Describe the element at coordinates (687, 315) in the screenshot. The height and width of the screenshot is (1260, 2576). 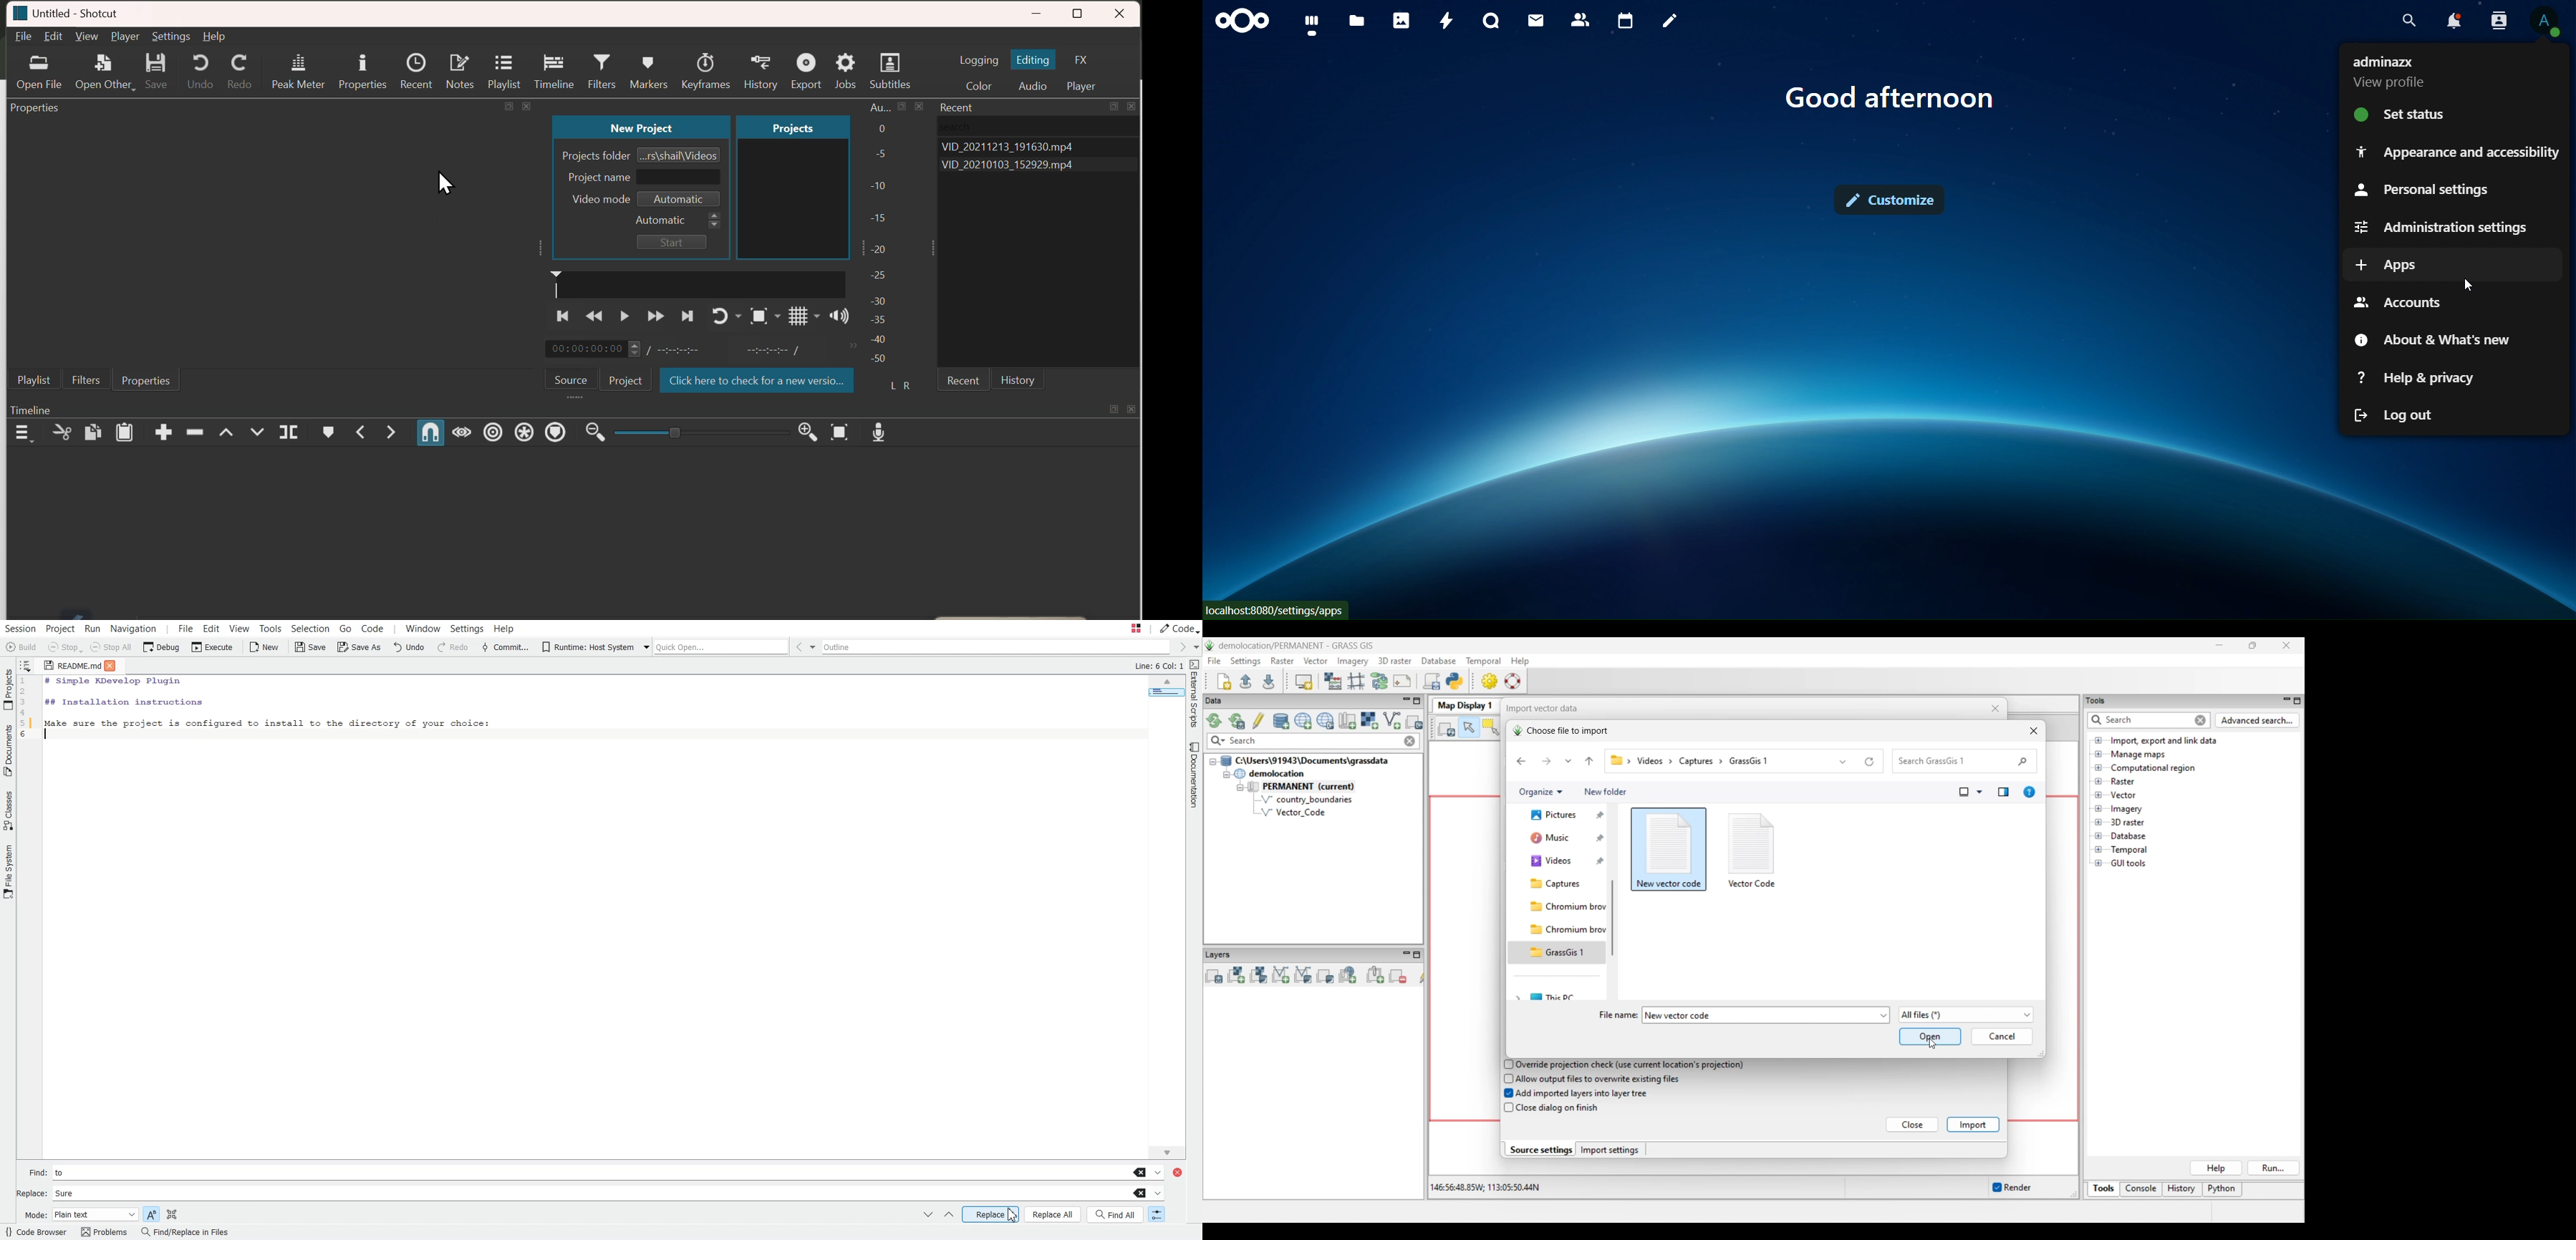
I see `next` at that location.